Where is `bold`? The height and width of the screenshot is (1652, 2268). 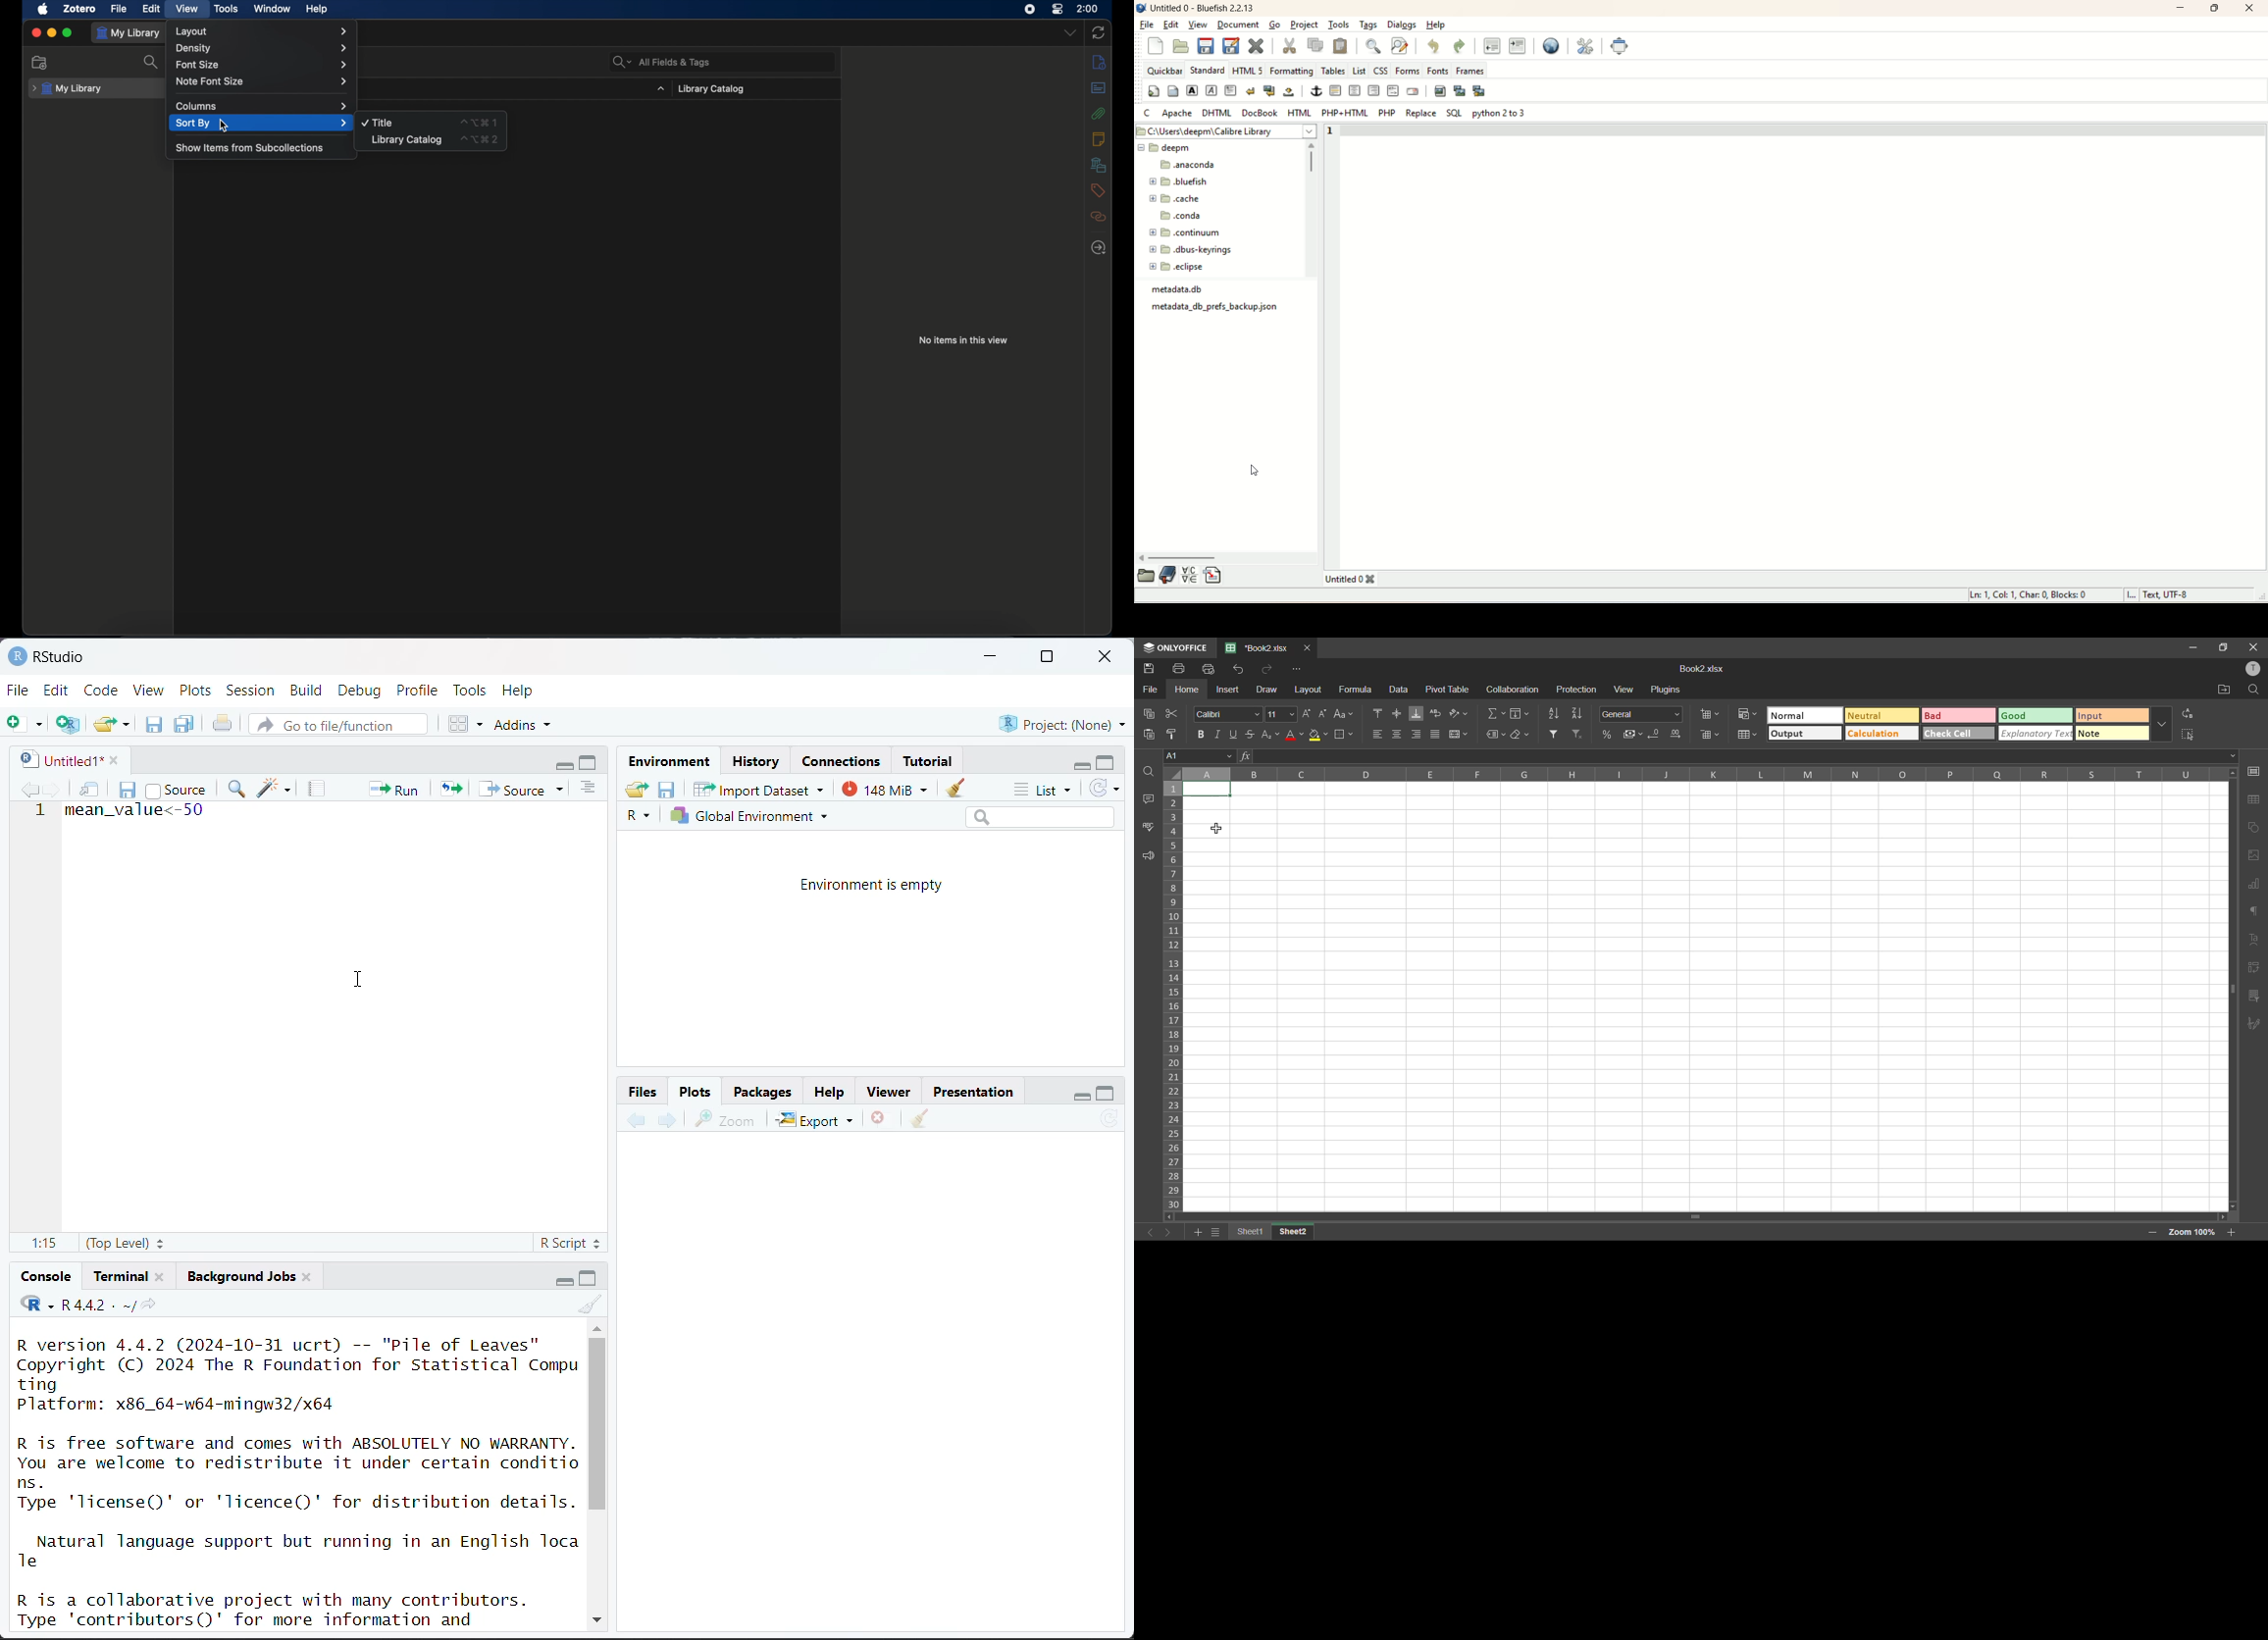
bold is located at coordinates (1203, 734).